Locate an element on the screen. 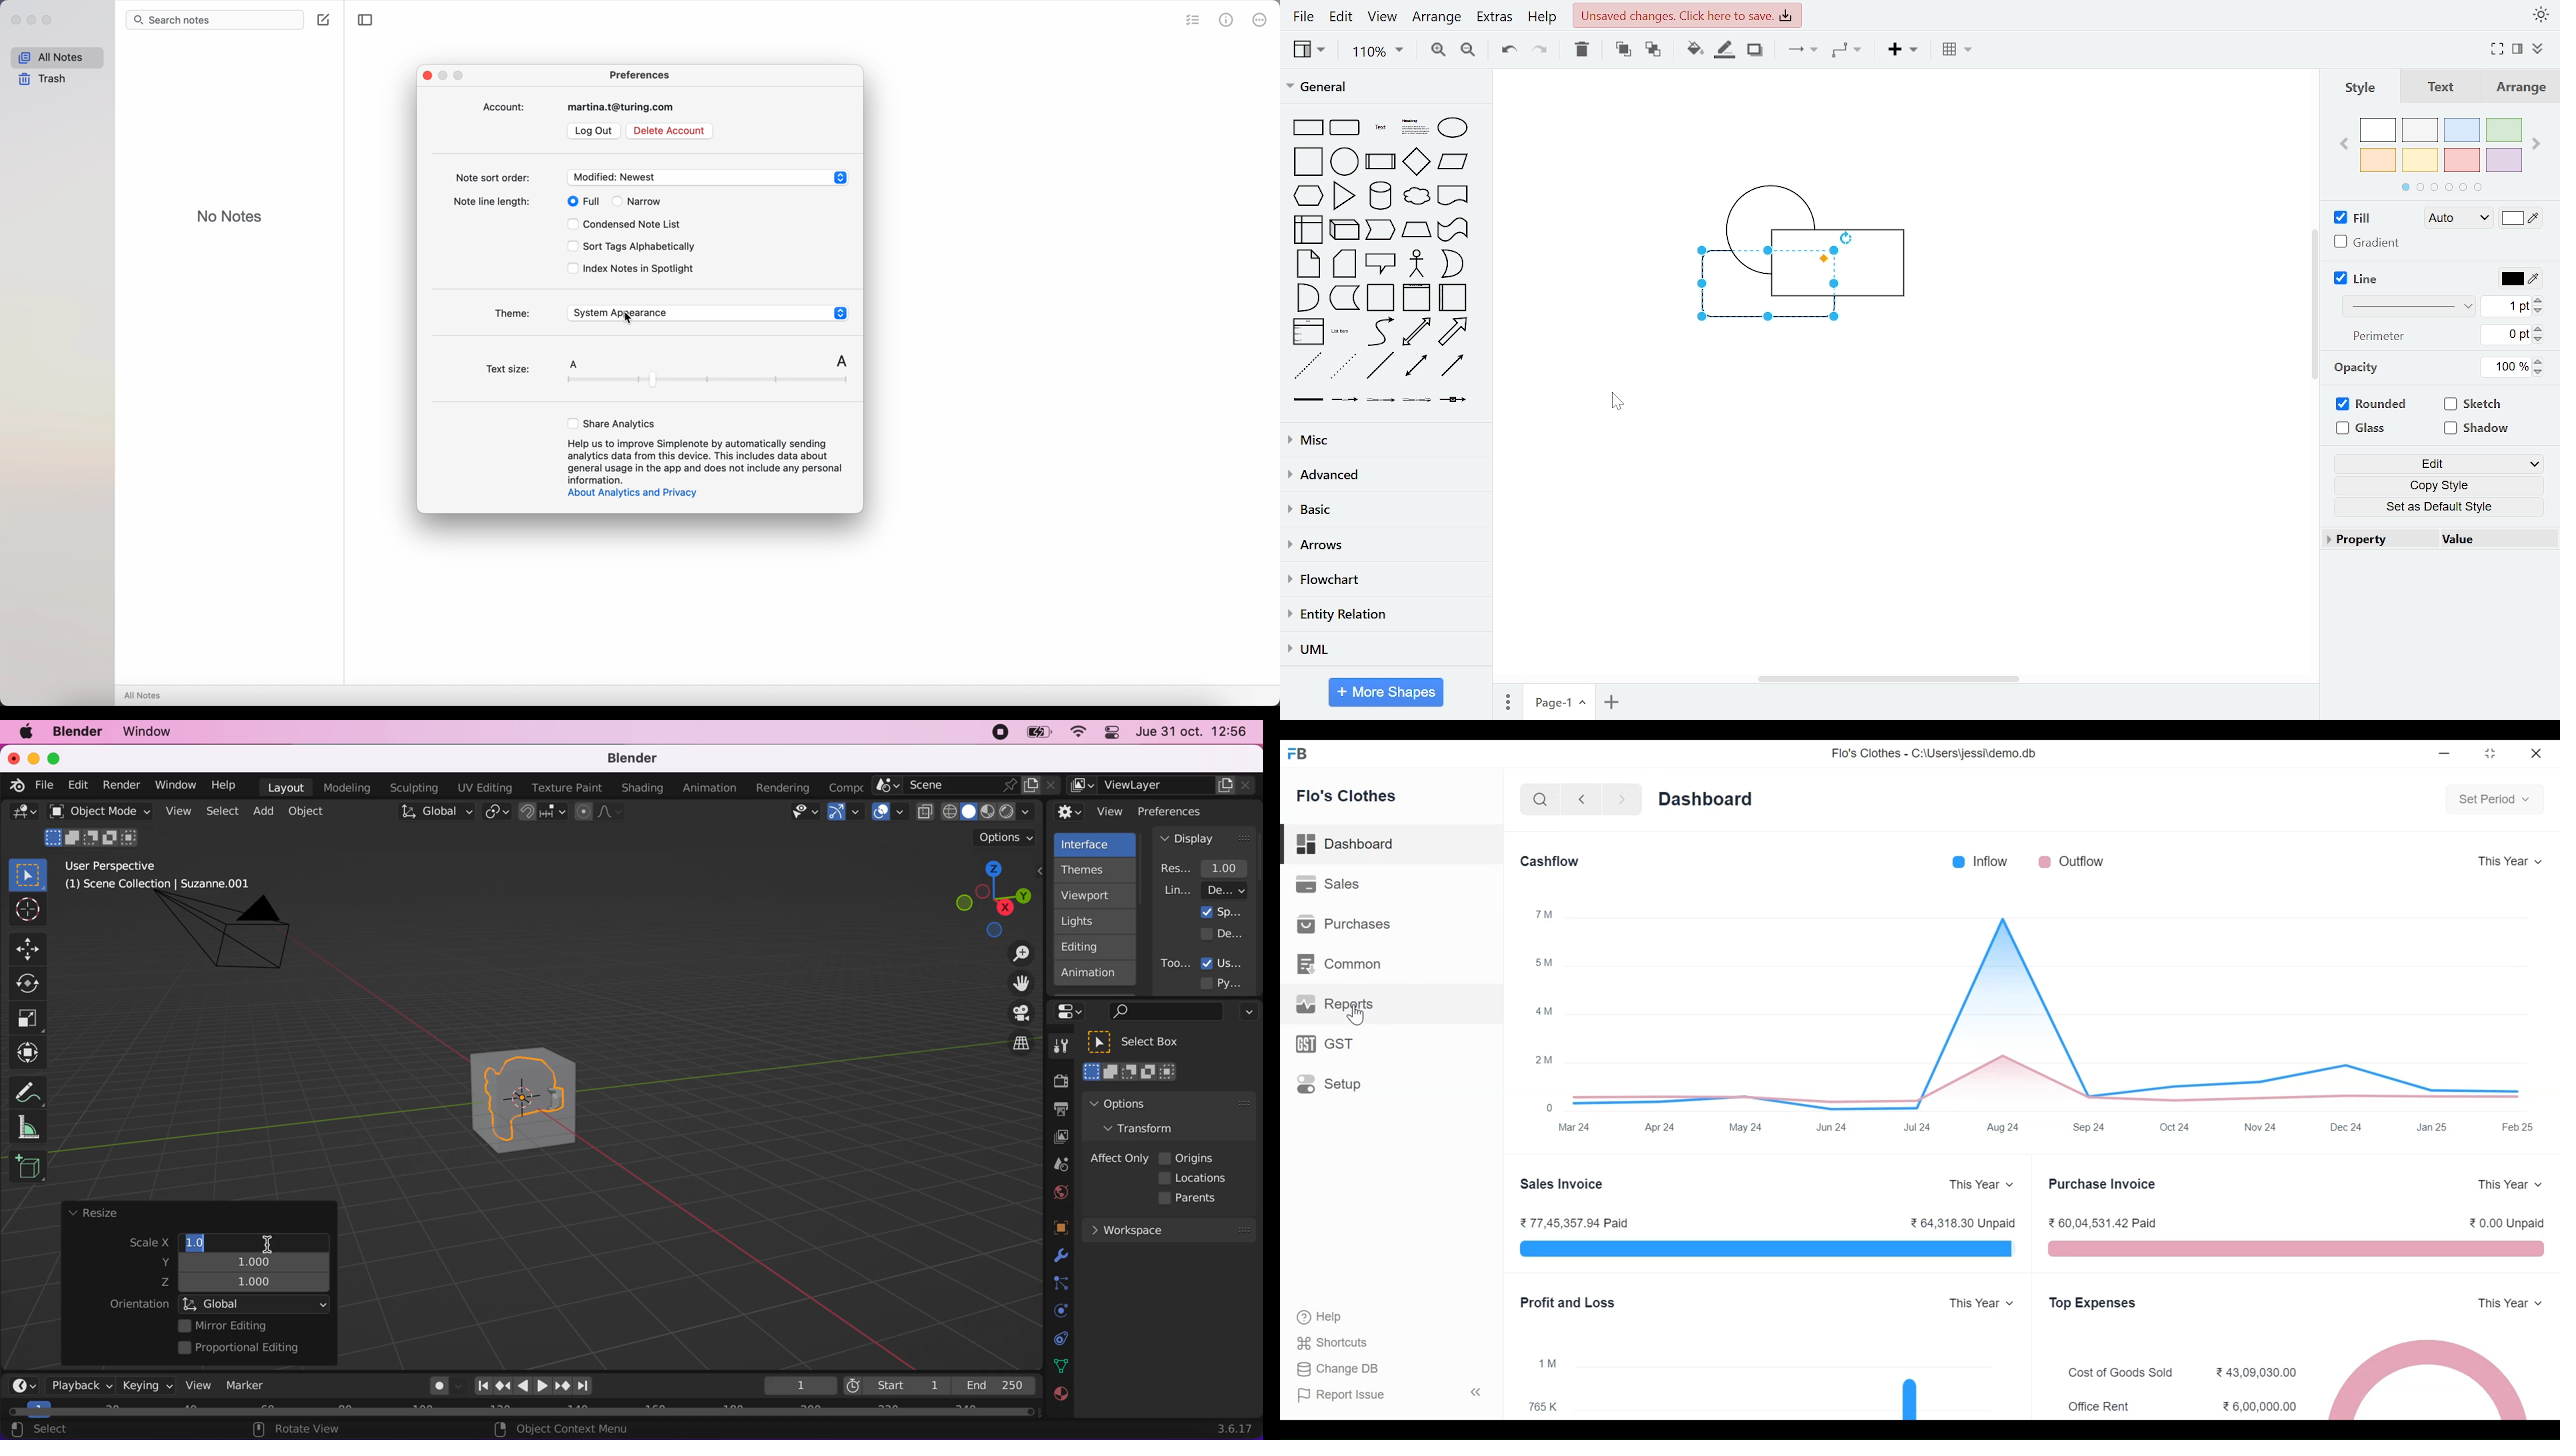  delete is located at coordinates (1582, 53).